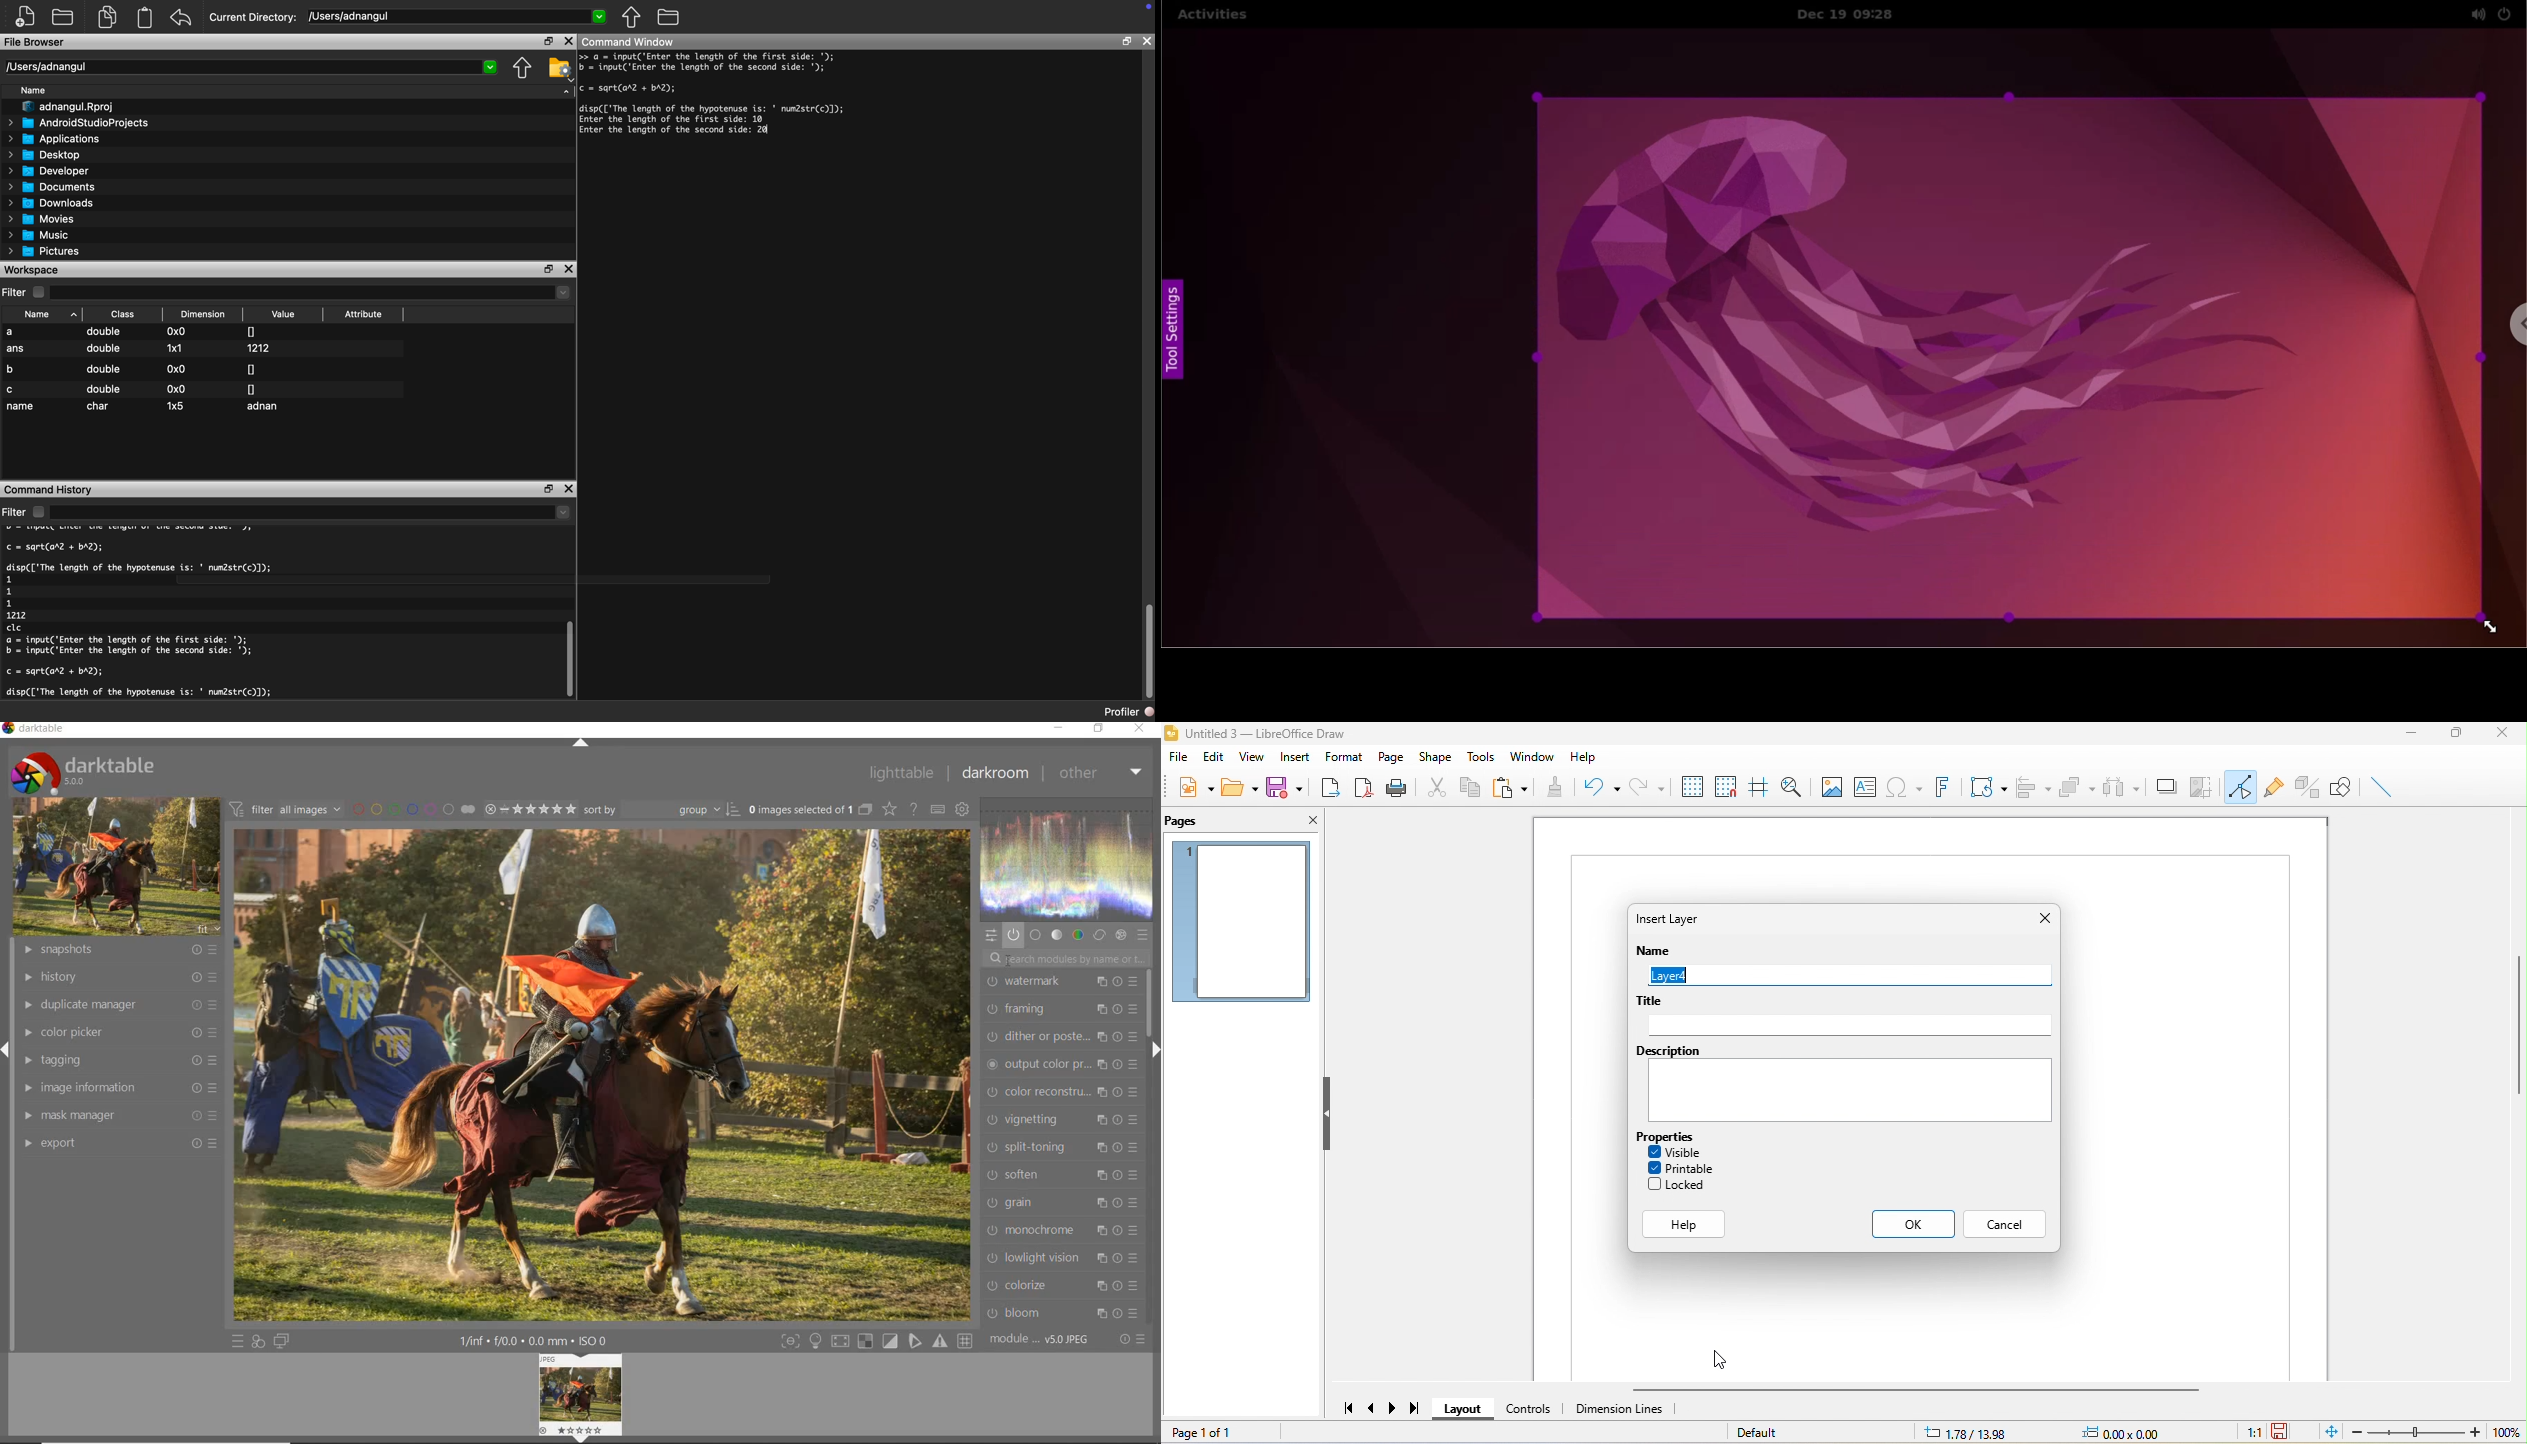 Image resolution: width=2548 pixels, height=1456 pixels. Describe the element at coordinates (2136, 1432) in the screenshot. I see `0.00x0.00` at that location.